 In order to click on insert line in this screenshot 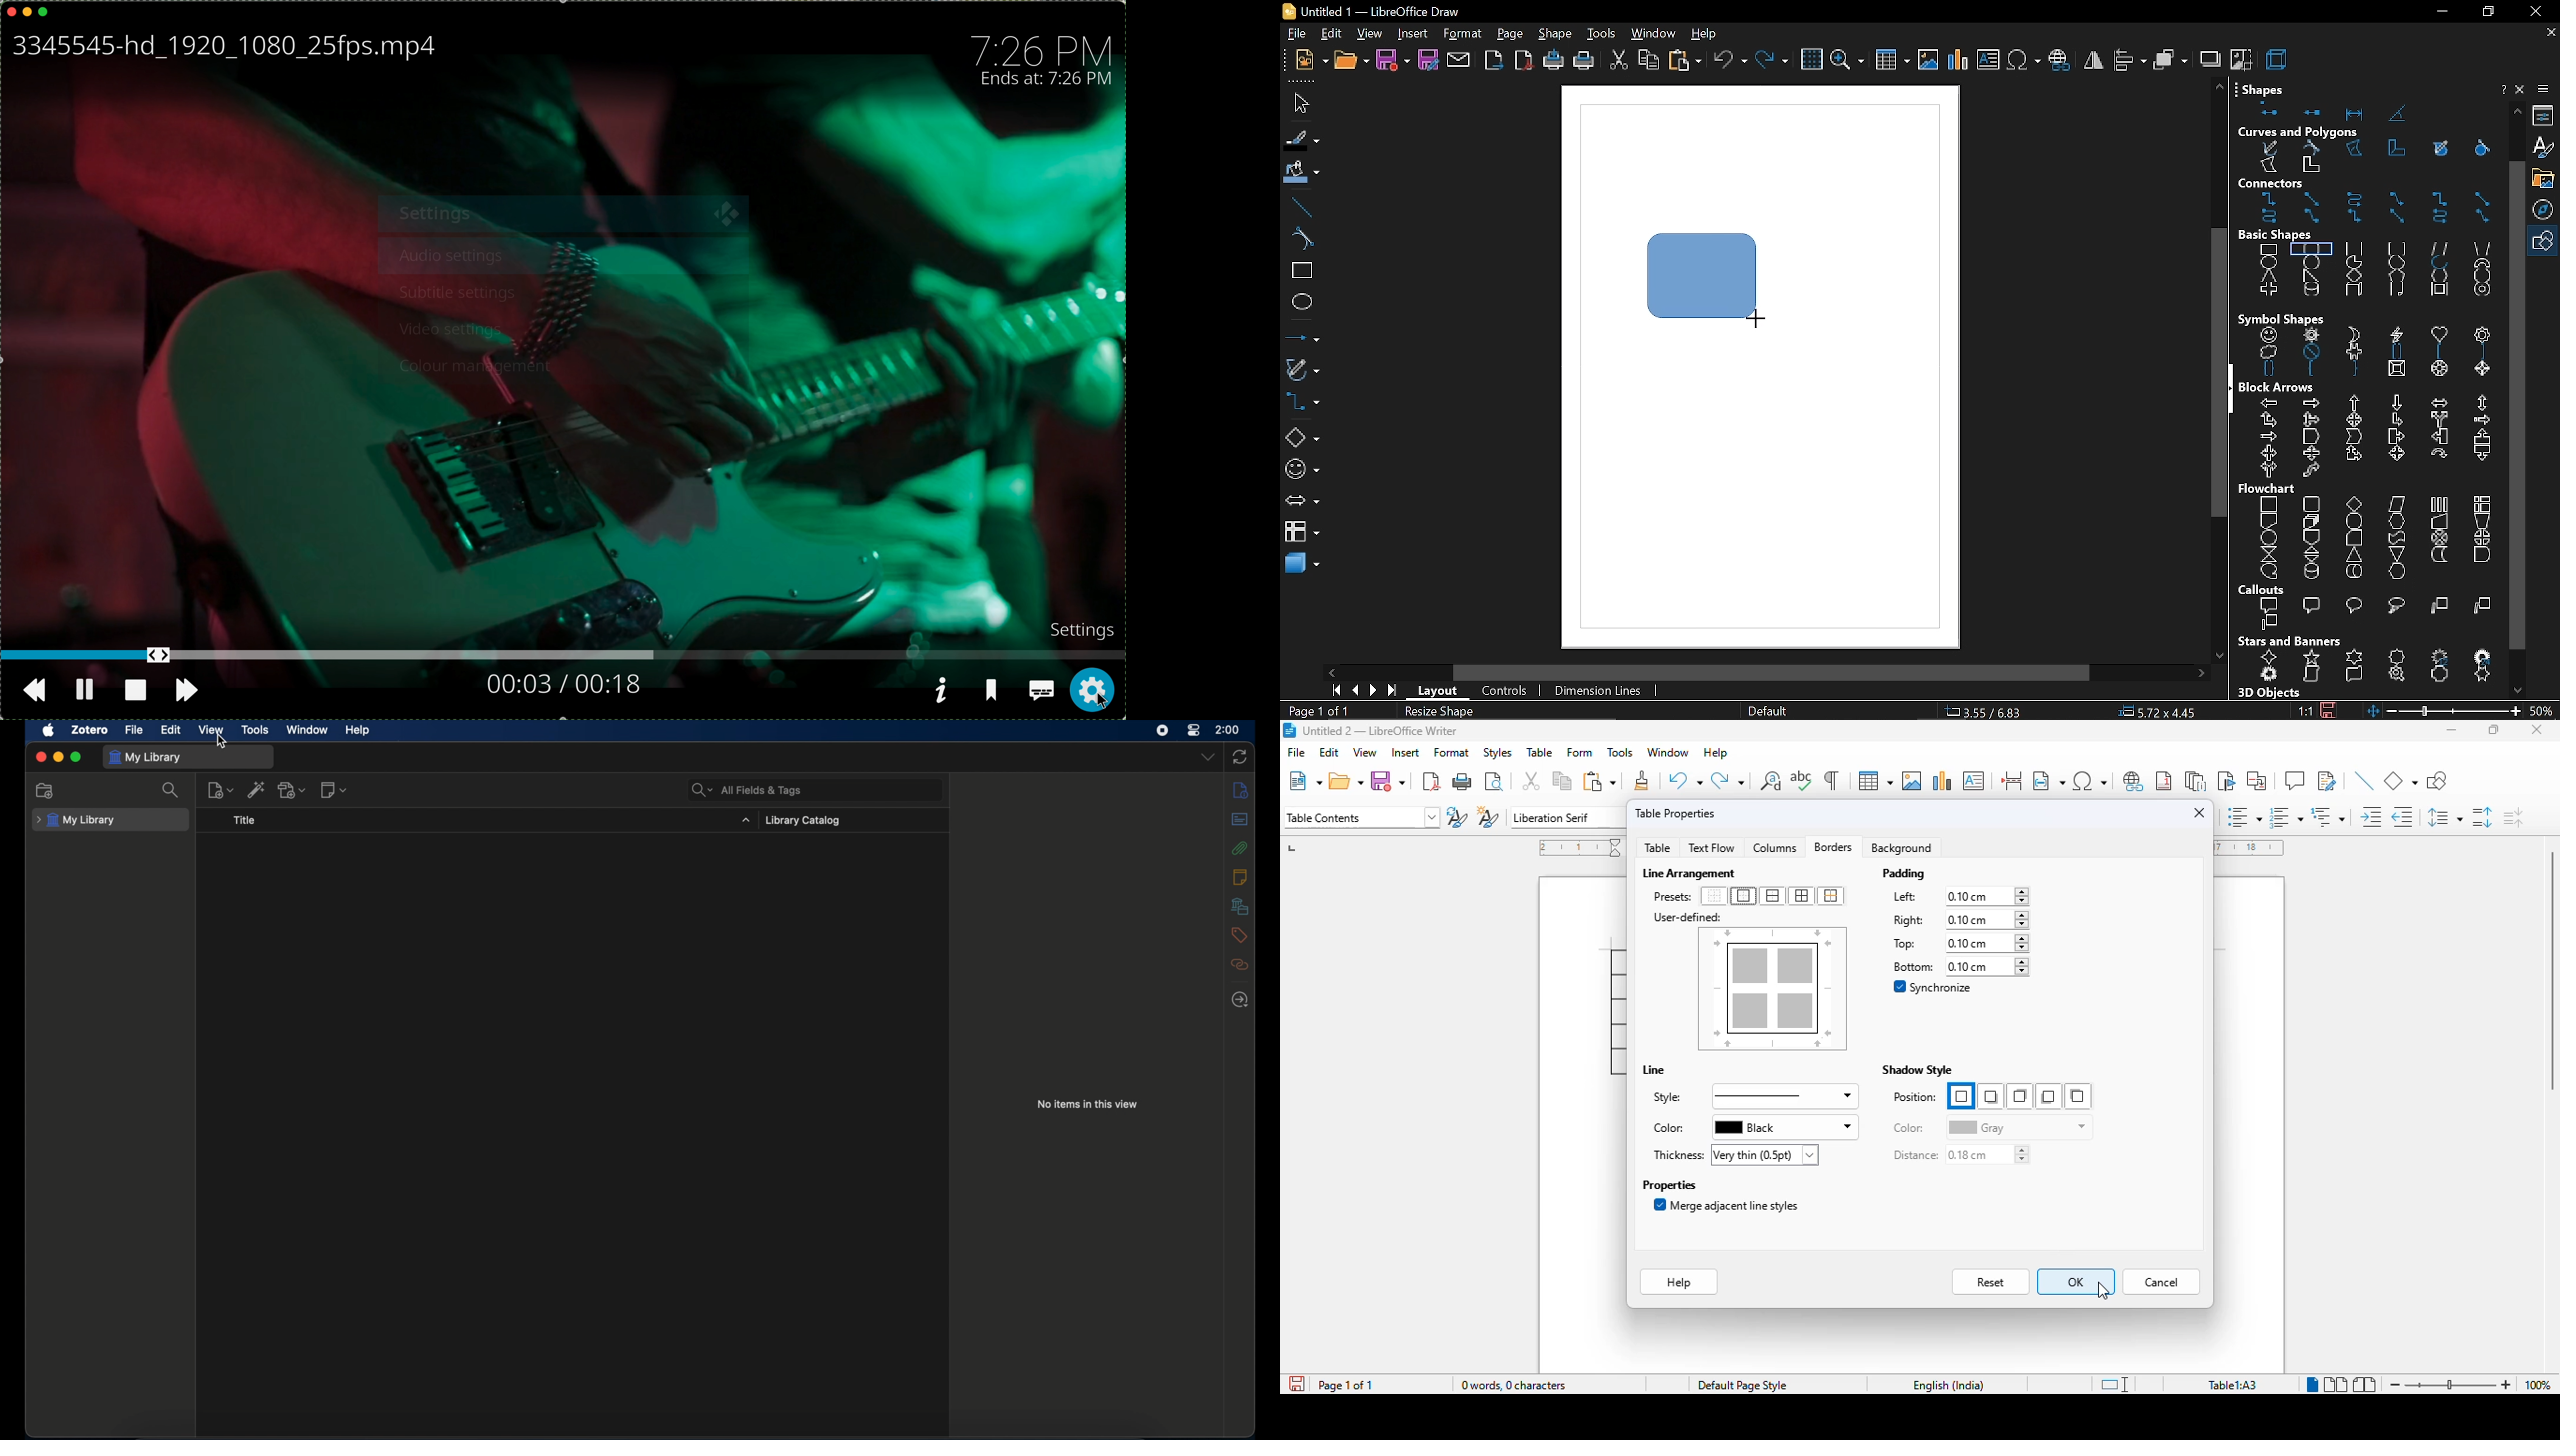, I will do `click(2365, 780)`.